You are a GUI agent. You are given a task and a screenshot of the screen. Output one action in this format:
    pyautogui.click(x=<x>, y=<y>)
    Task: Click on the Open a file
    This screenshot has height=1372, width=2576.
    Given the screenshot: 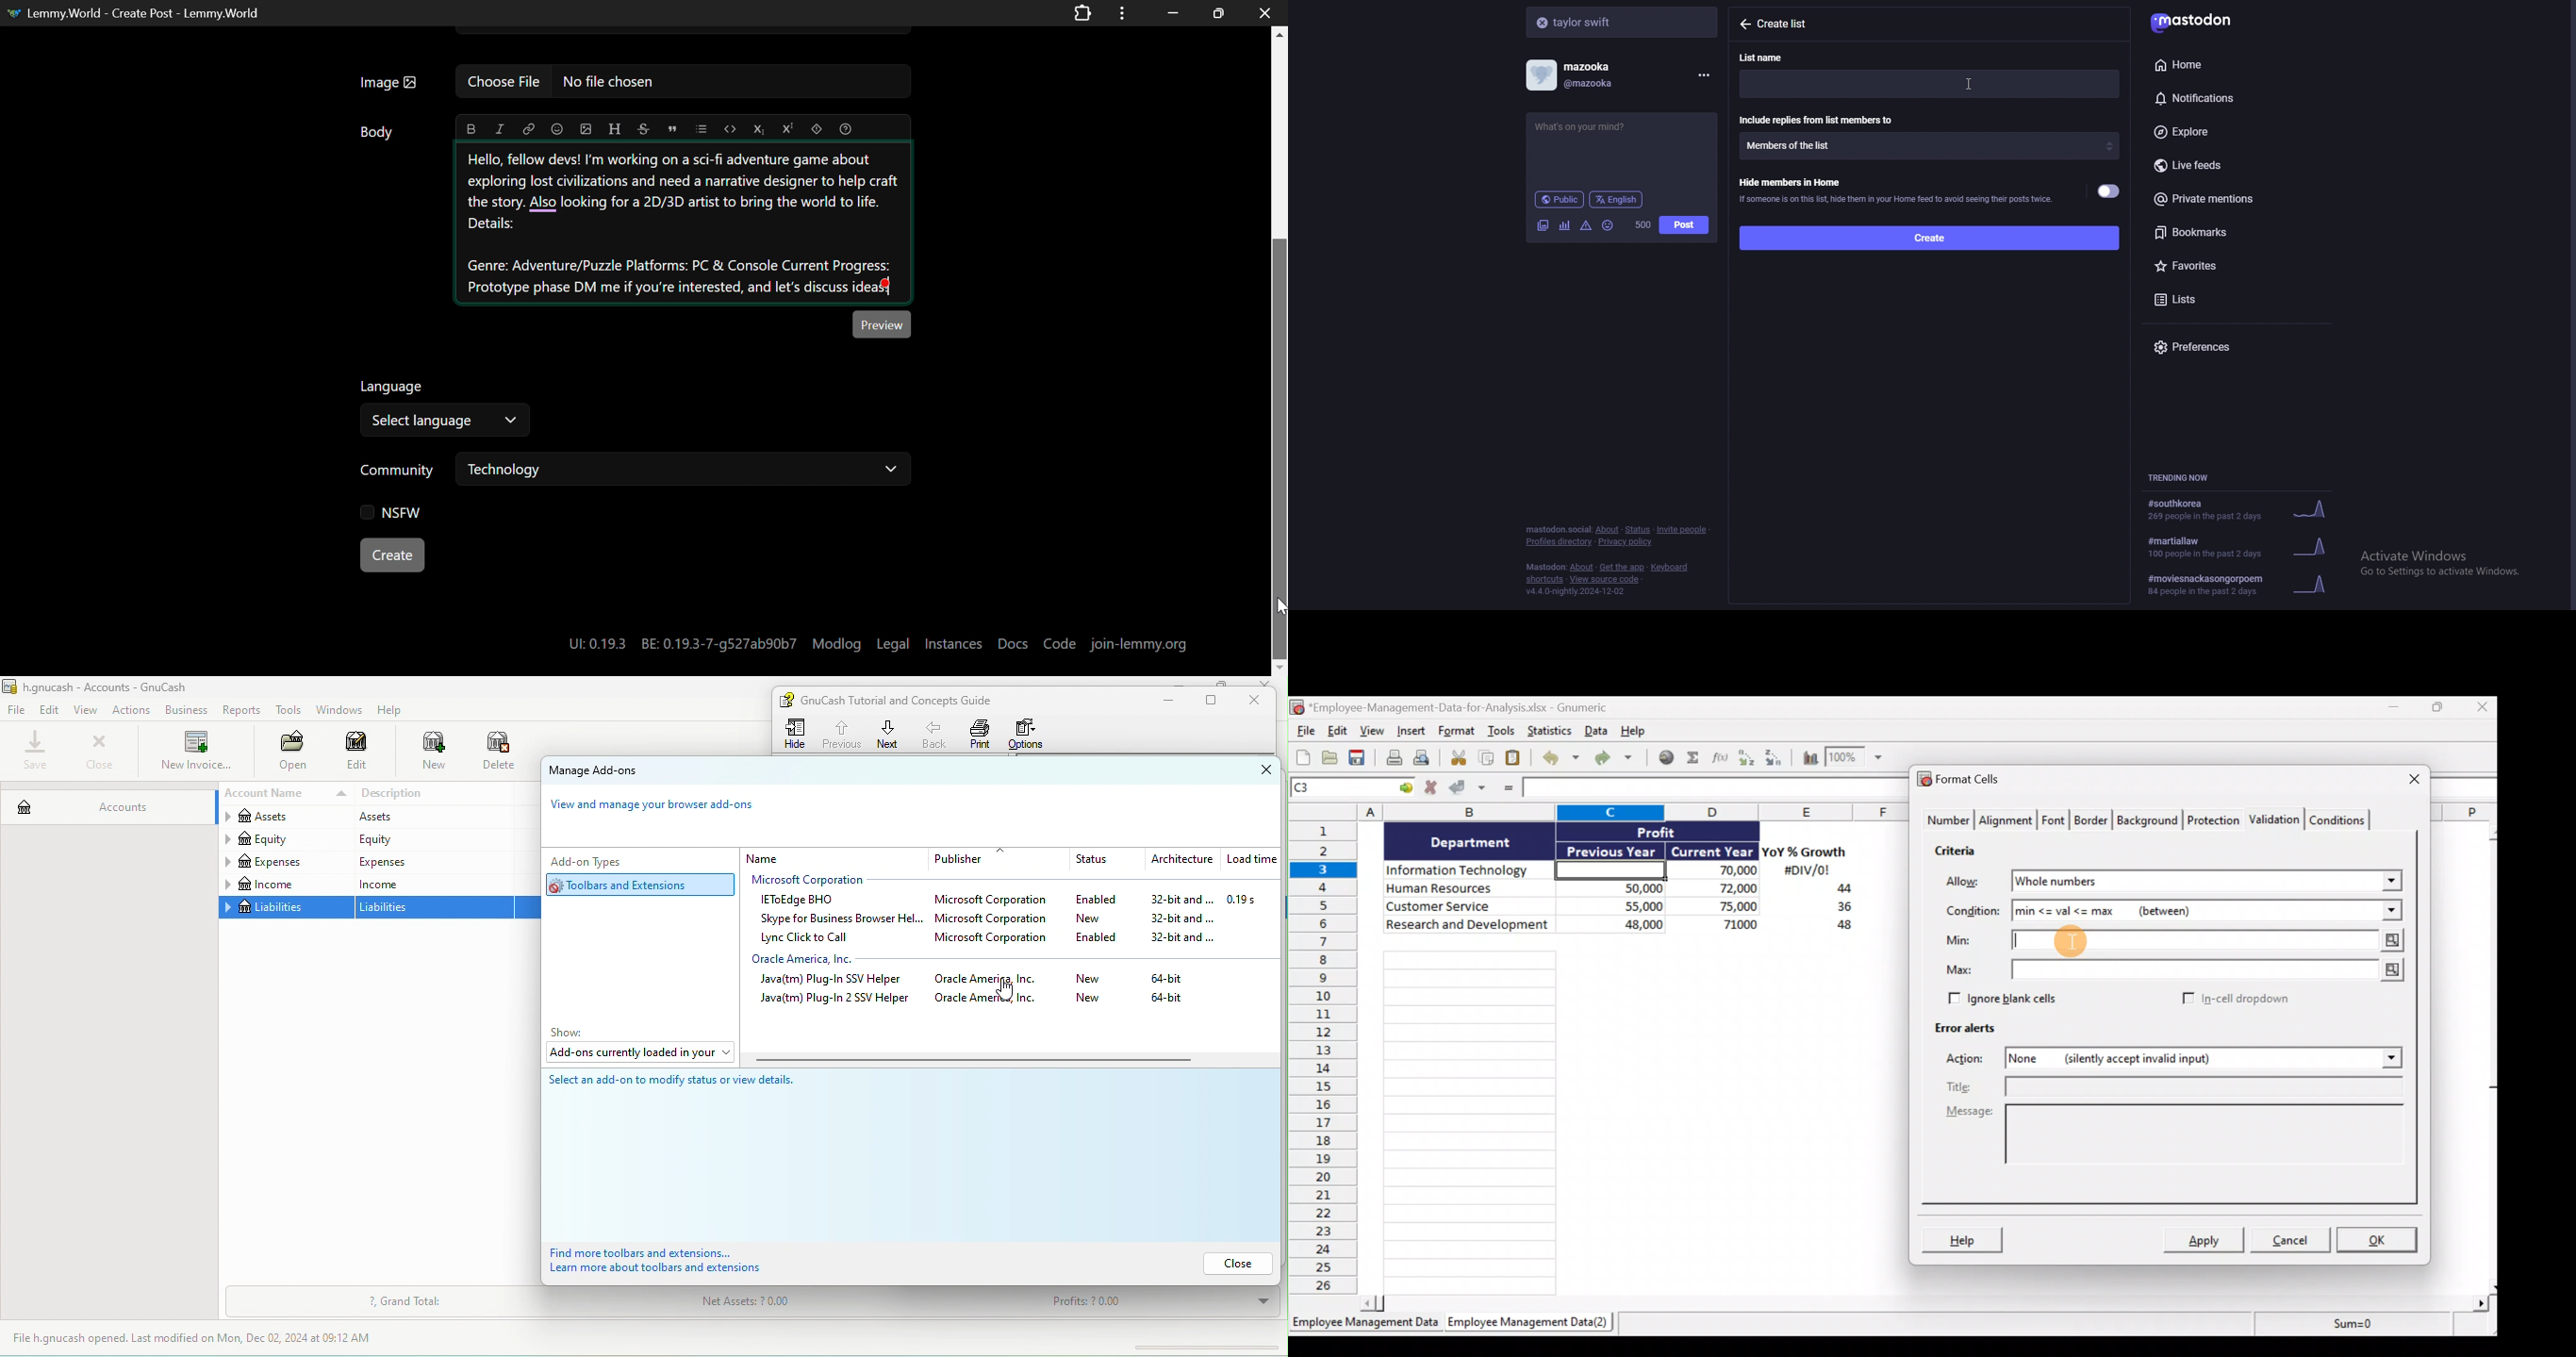 What is the action you would take?
    pyautogui.click(x=1330, y=758)
    